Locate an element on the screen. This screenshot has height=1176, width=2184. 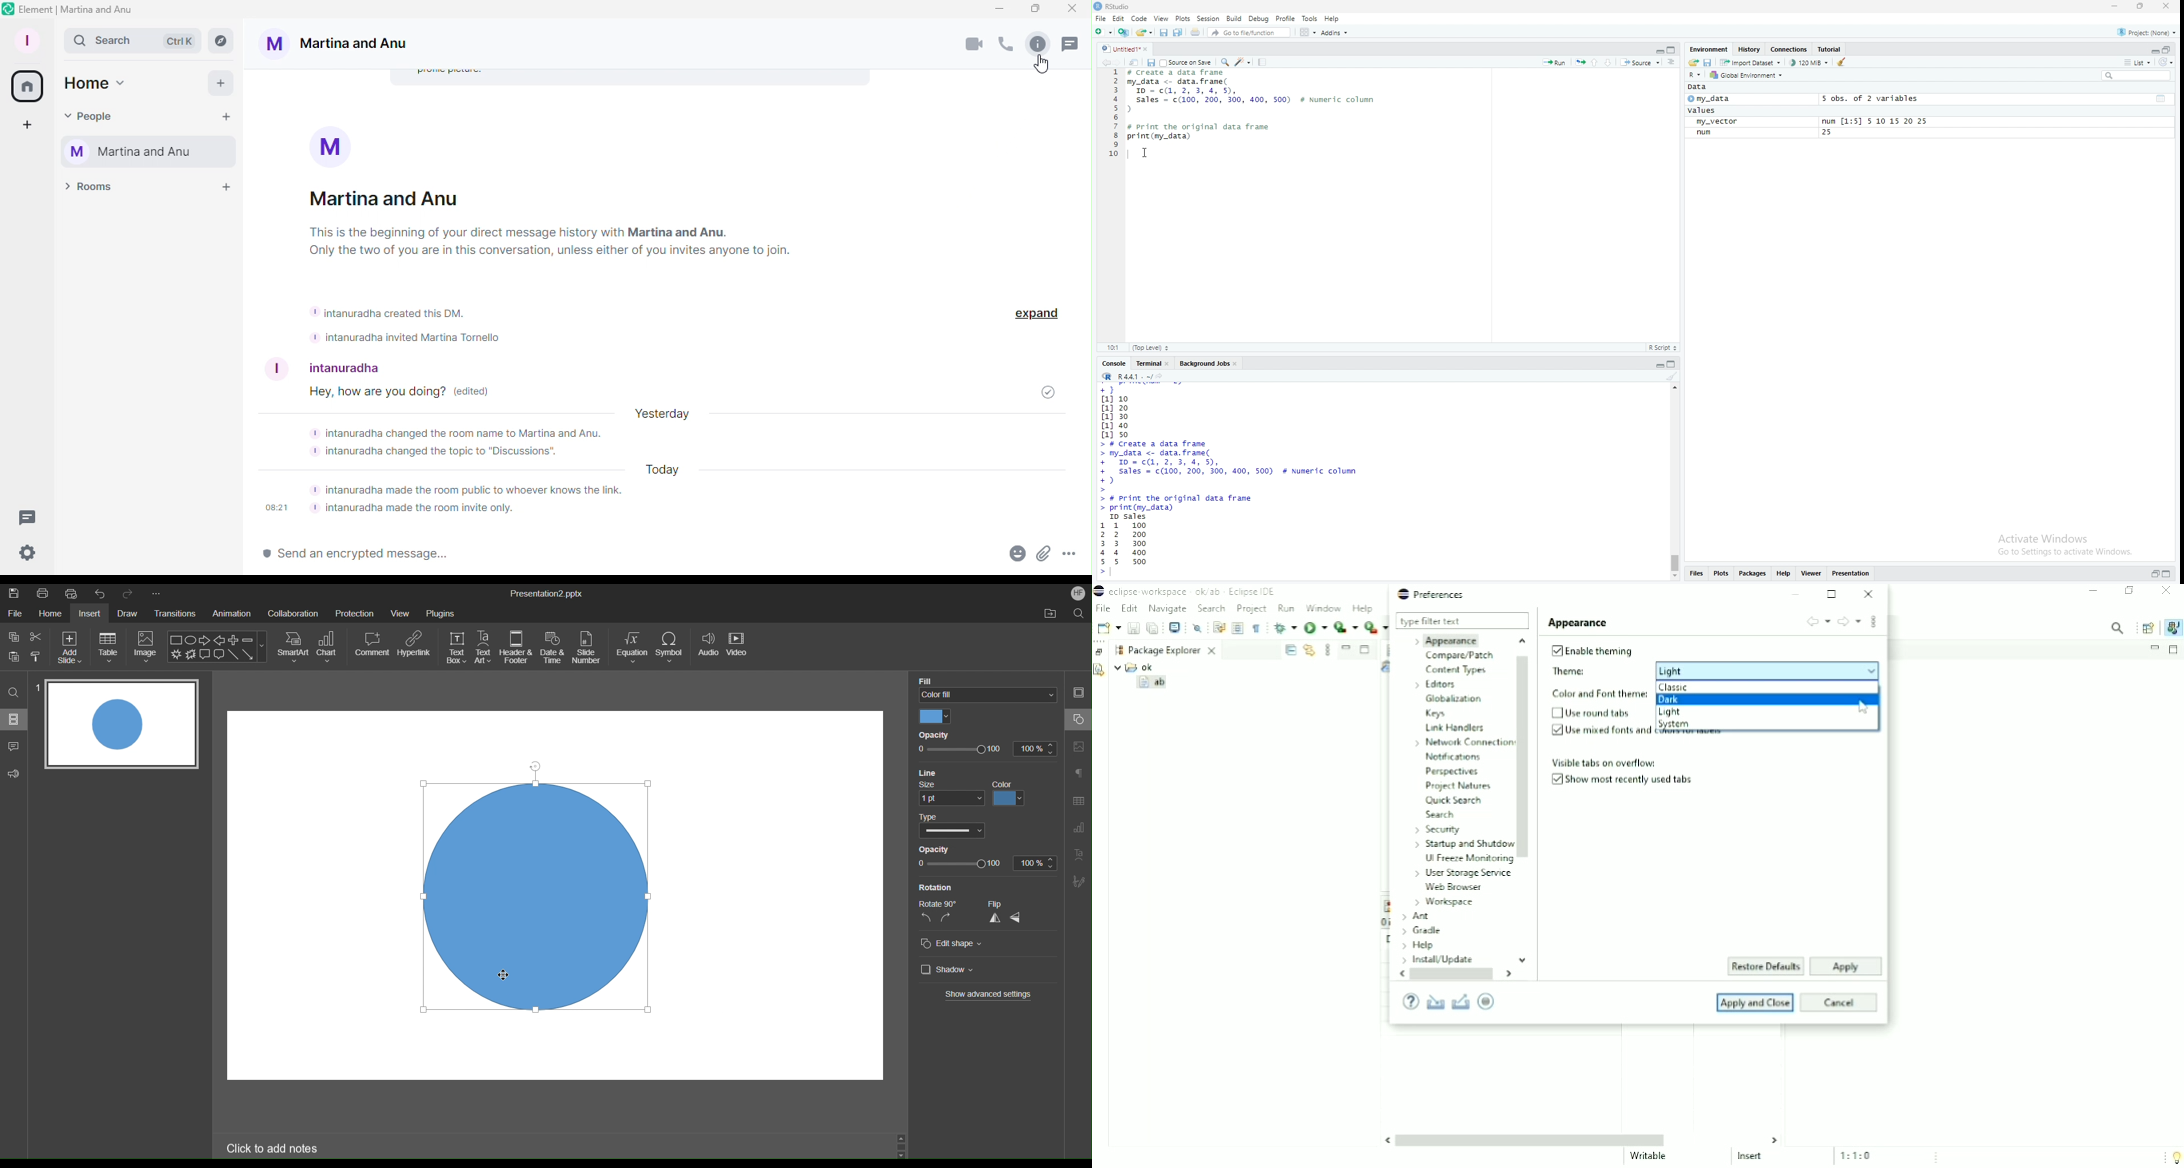
values is located at coordinates (1702, 111).